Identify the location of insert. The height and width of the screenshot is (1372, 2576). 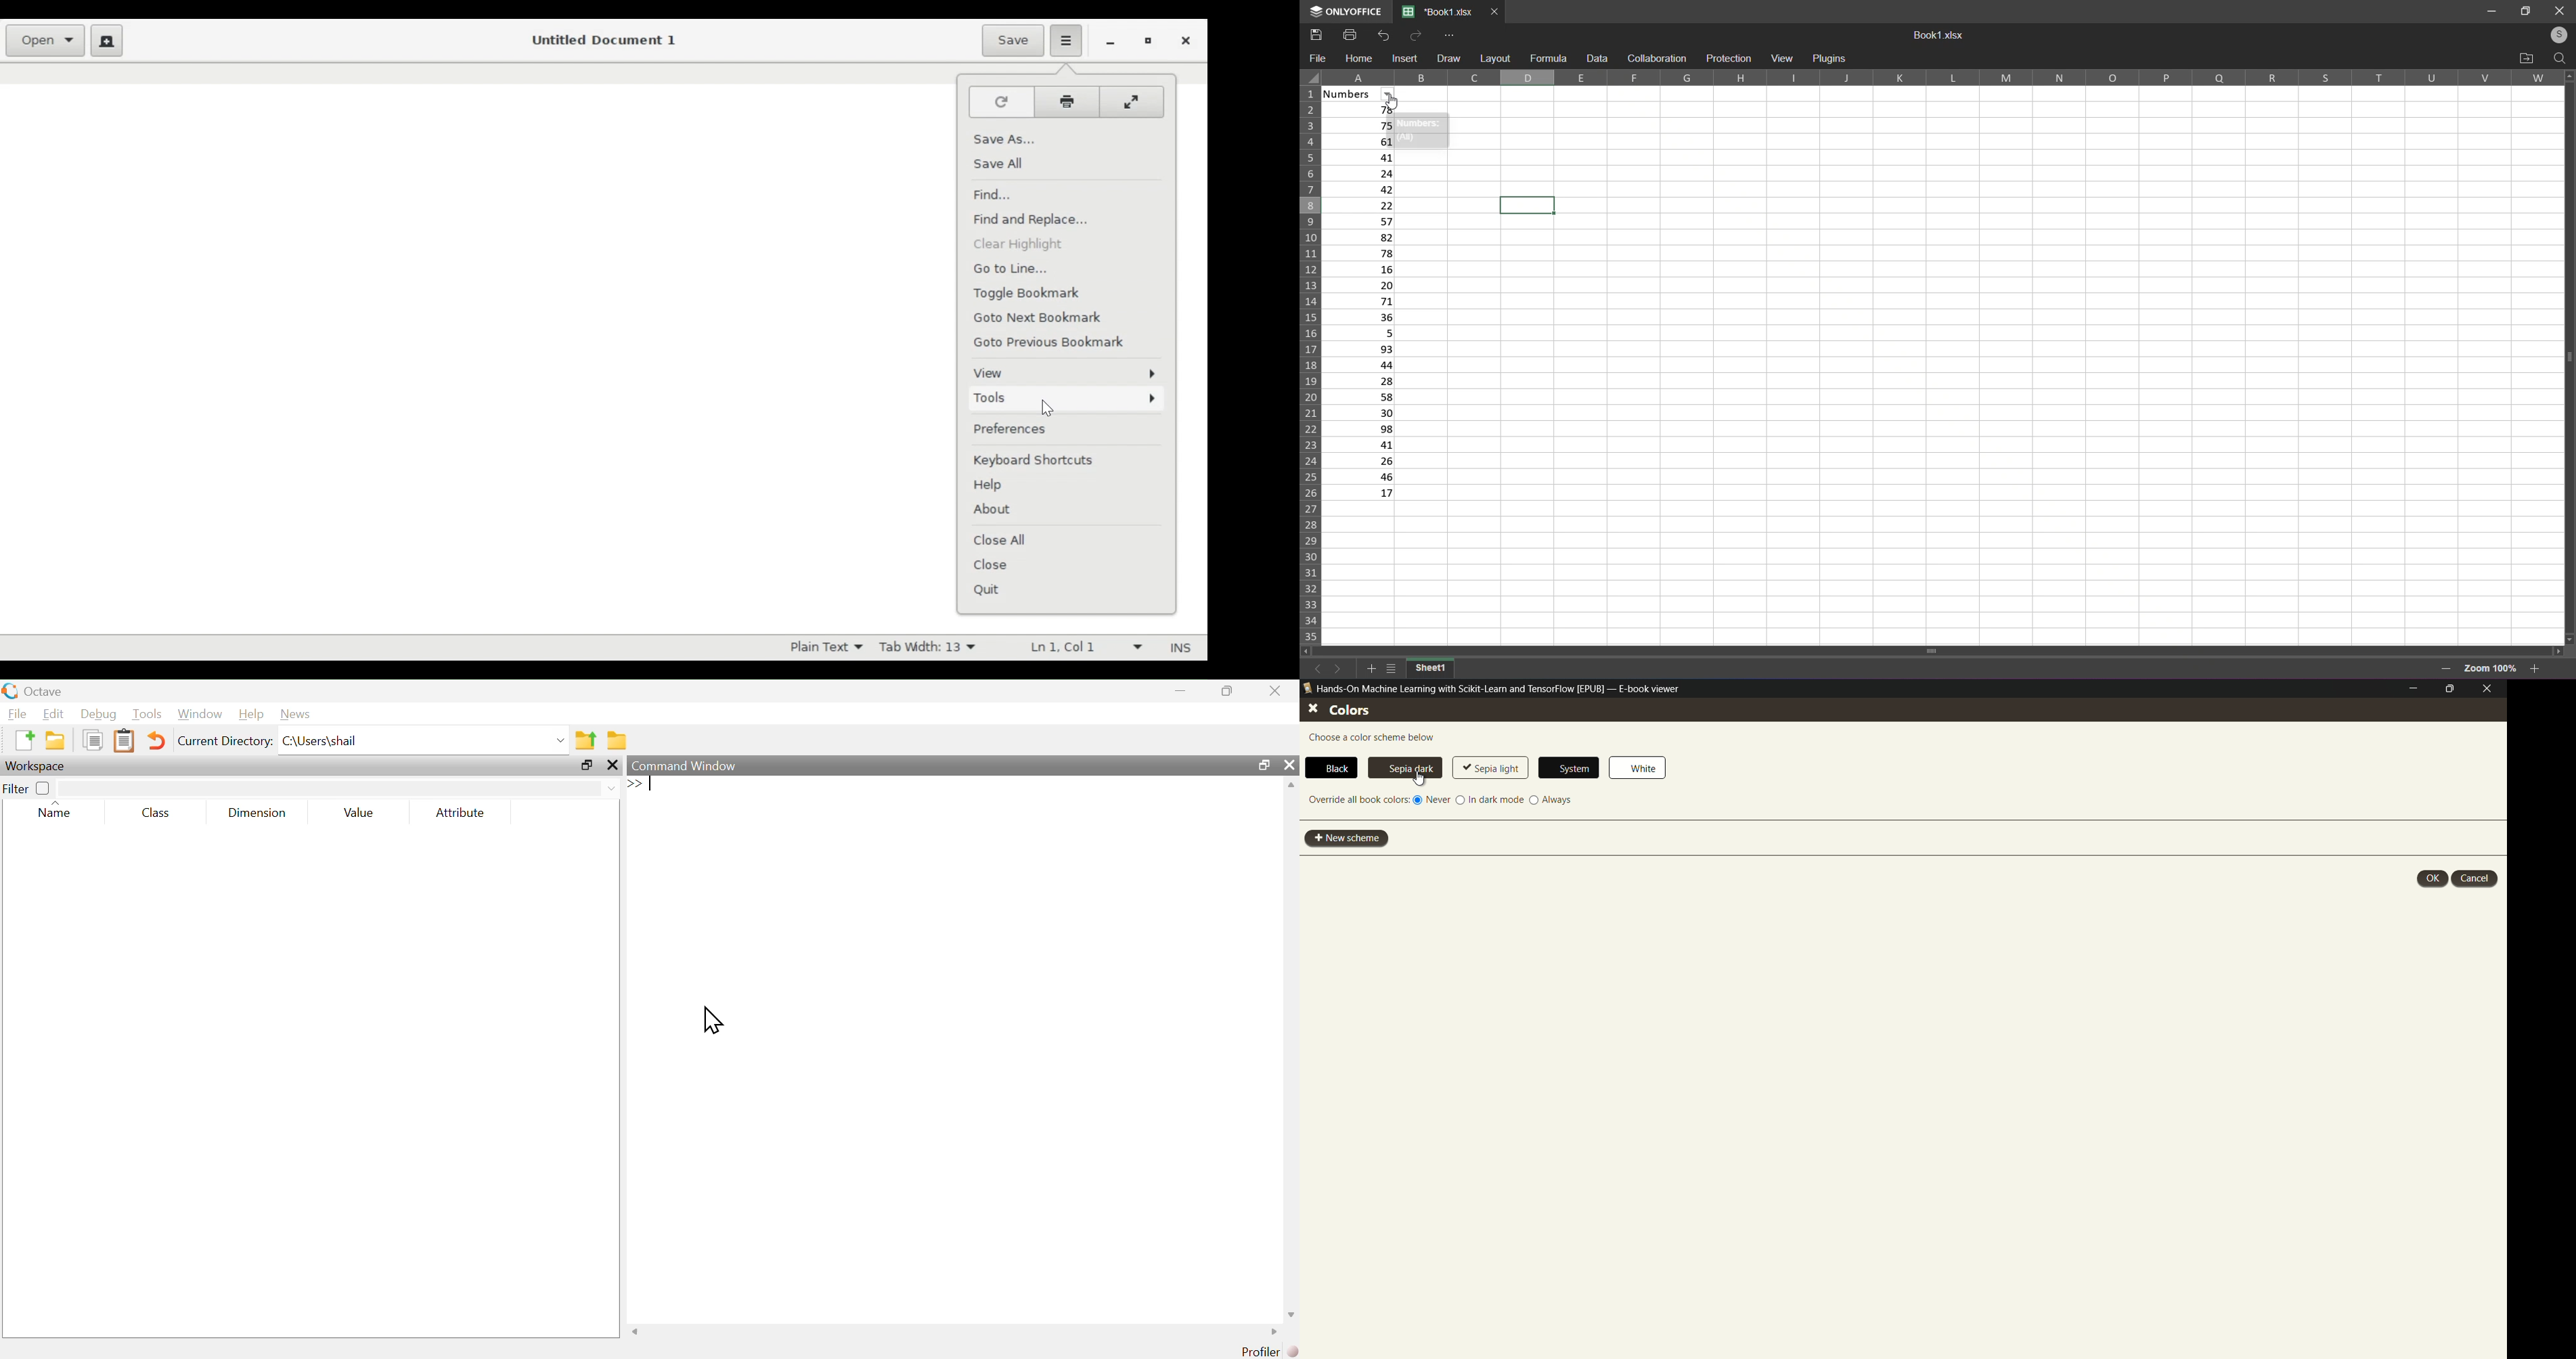
(1407, 59).